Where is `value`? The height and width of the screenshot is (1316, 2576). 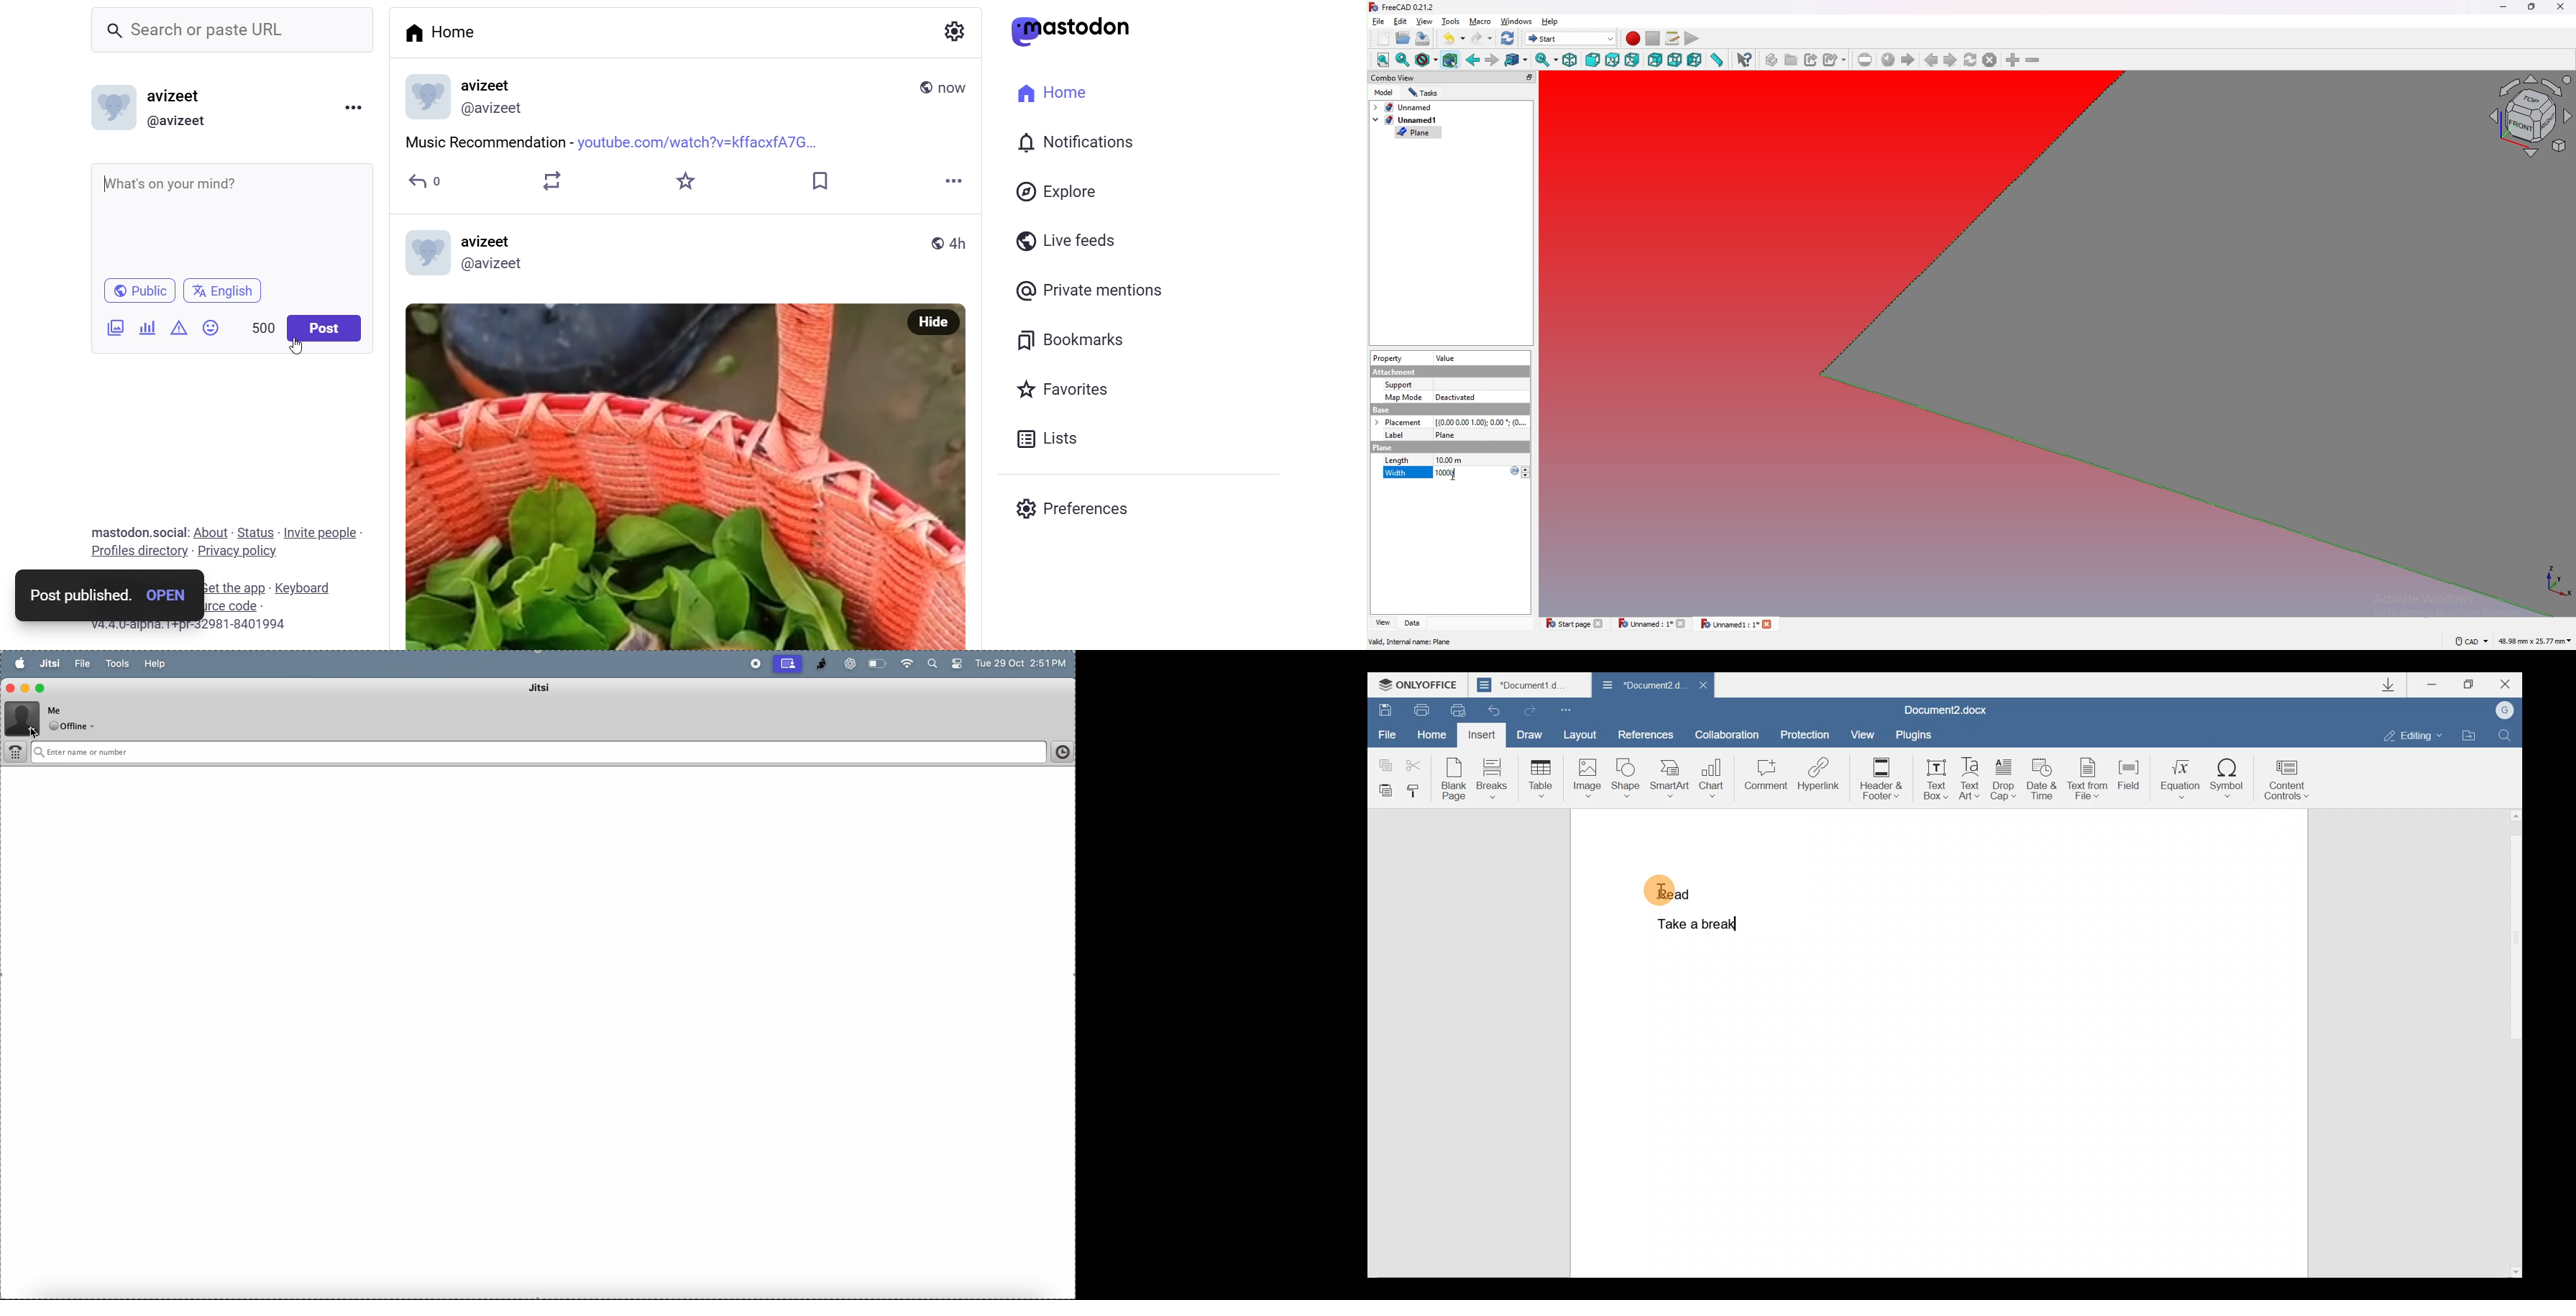 value is located at coordinates (1447, 359).